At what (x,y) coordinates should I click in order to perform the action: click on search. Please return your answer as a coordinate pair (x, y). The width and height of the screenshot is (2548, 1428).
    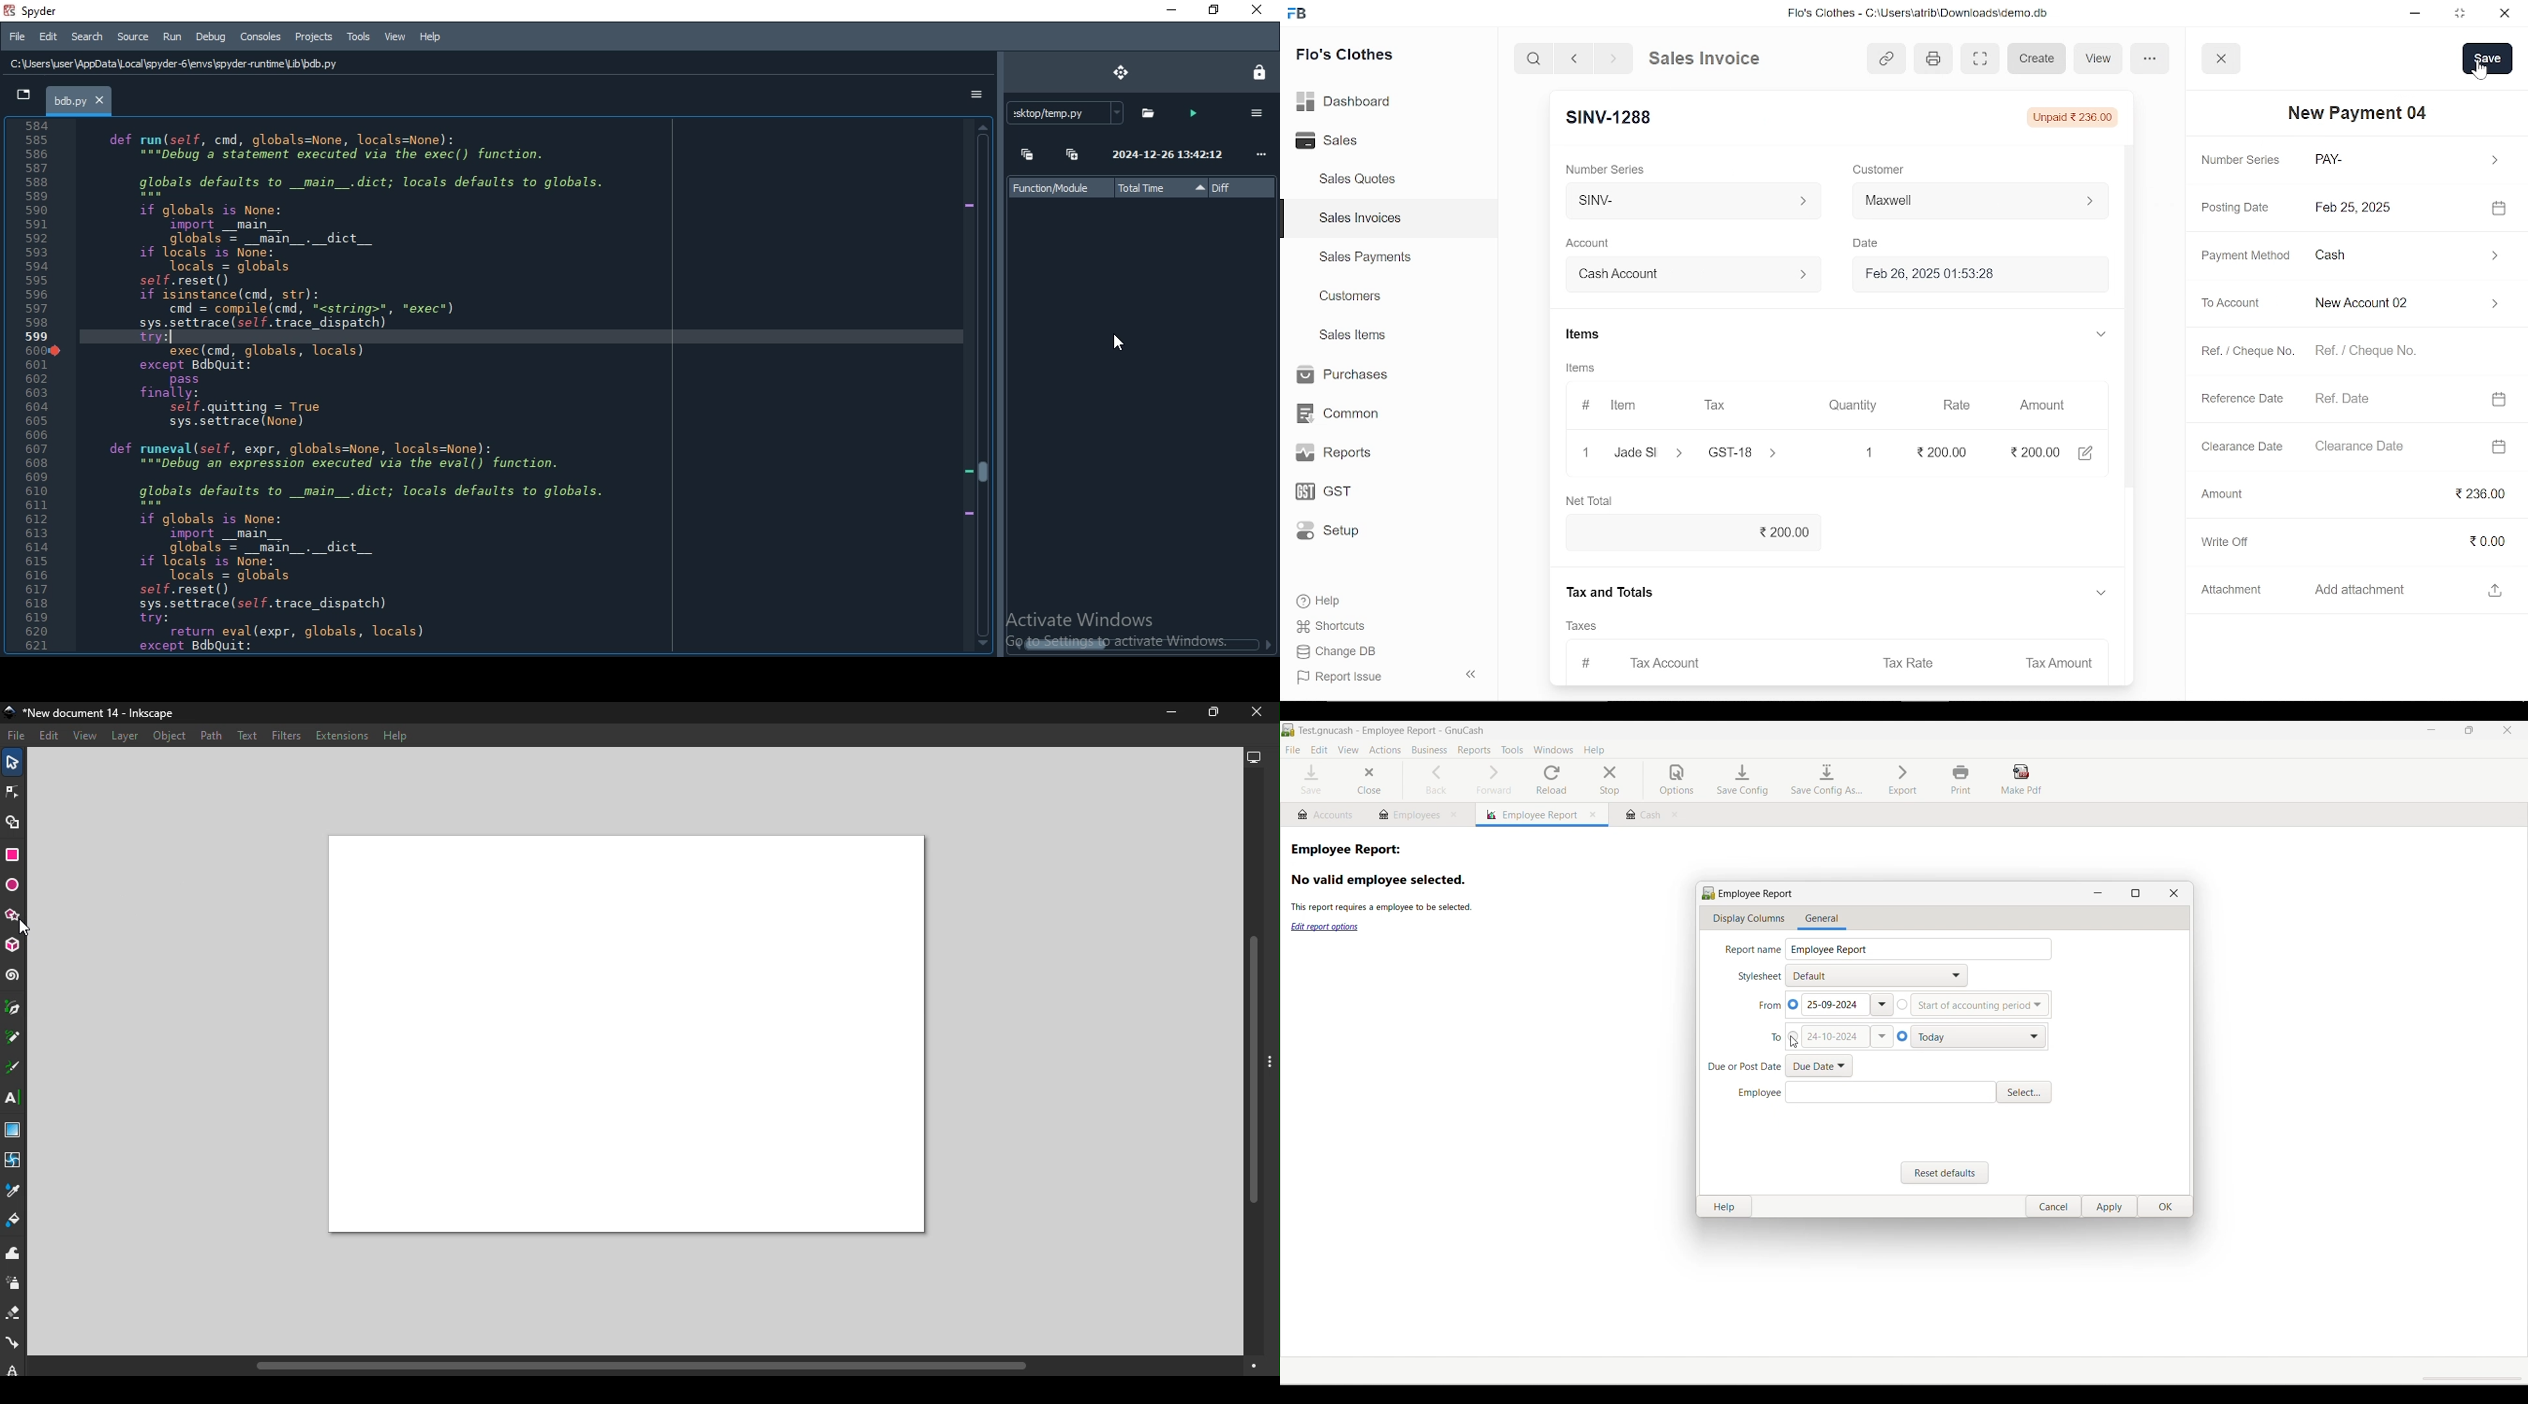
    Looking at the image, I should click on (1535, 58).